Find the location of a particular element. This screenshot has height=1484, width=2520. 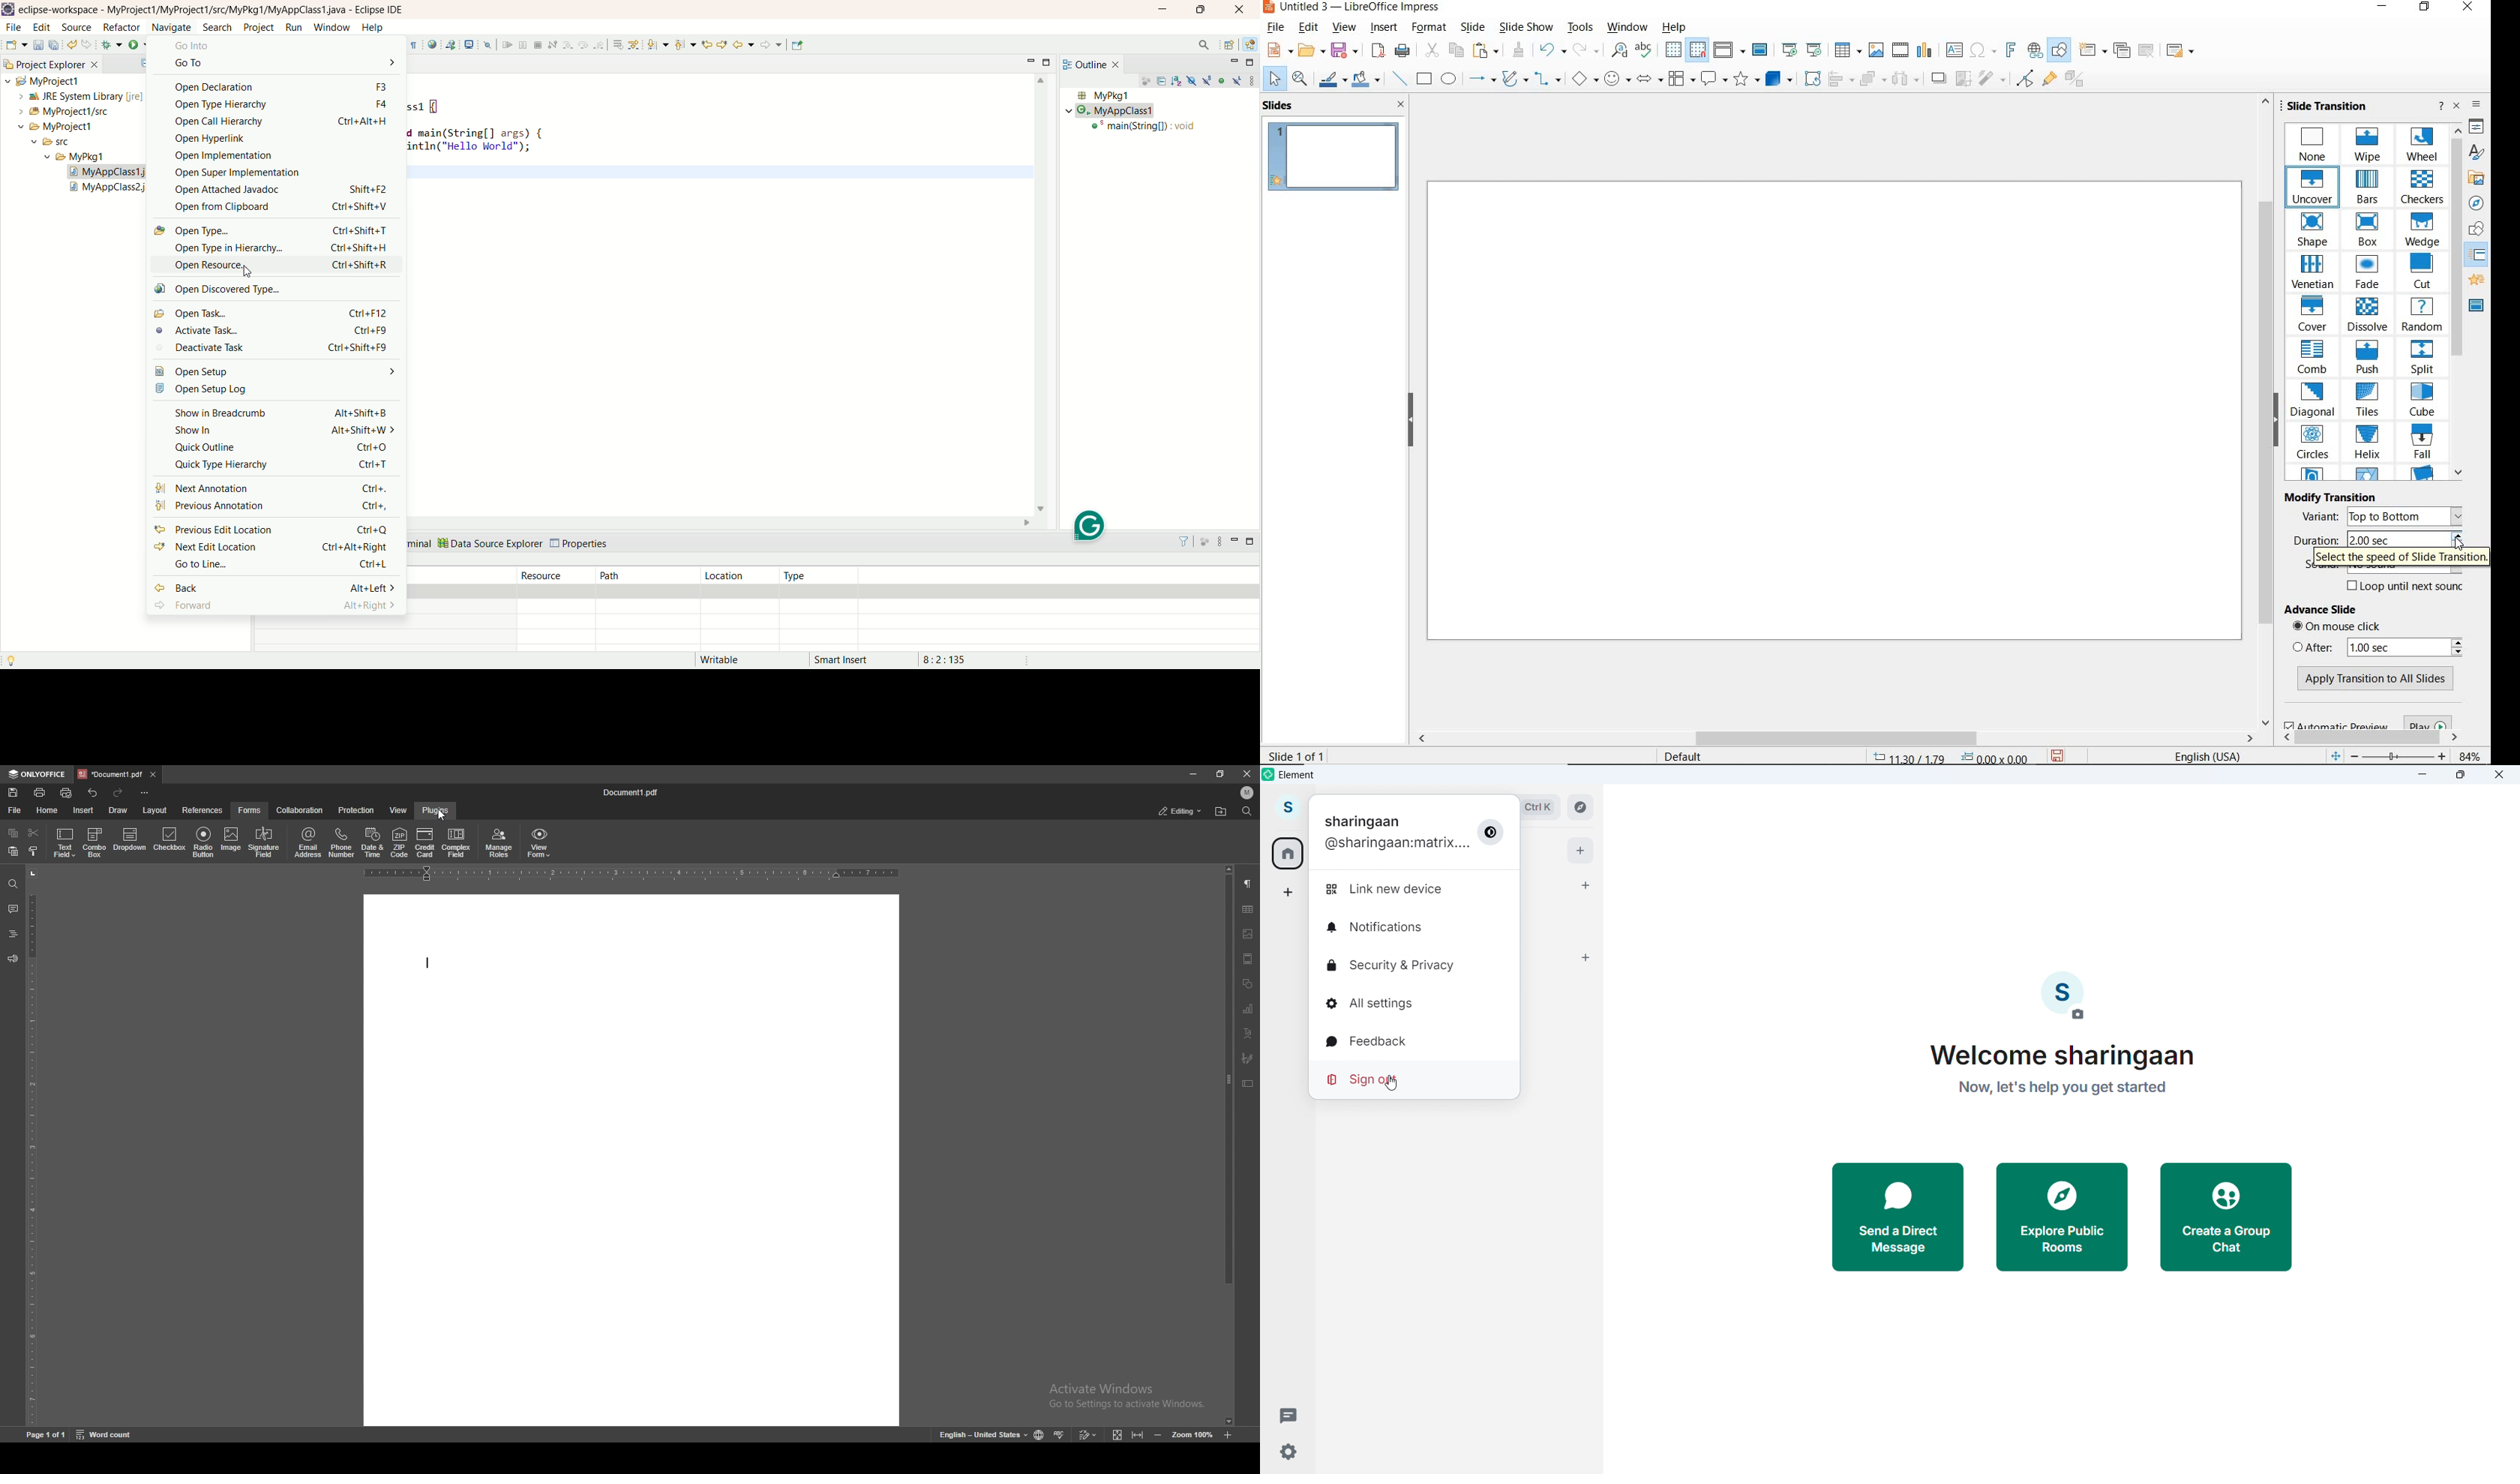

minimize is located at coordinates (1163, 9).